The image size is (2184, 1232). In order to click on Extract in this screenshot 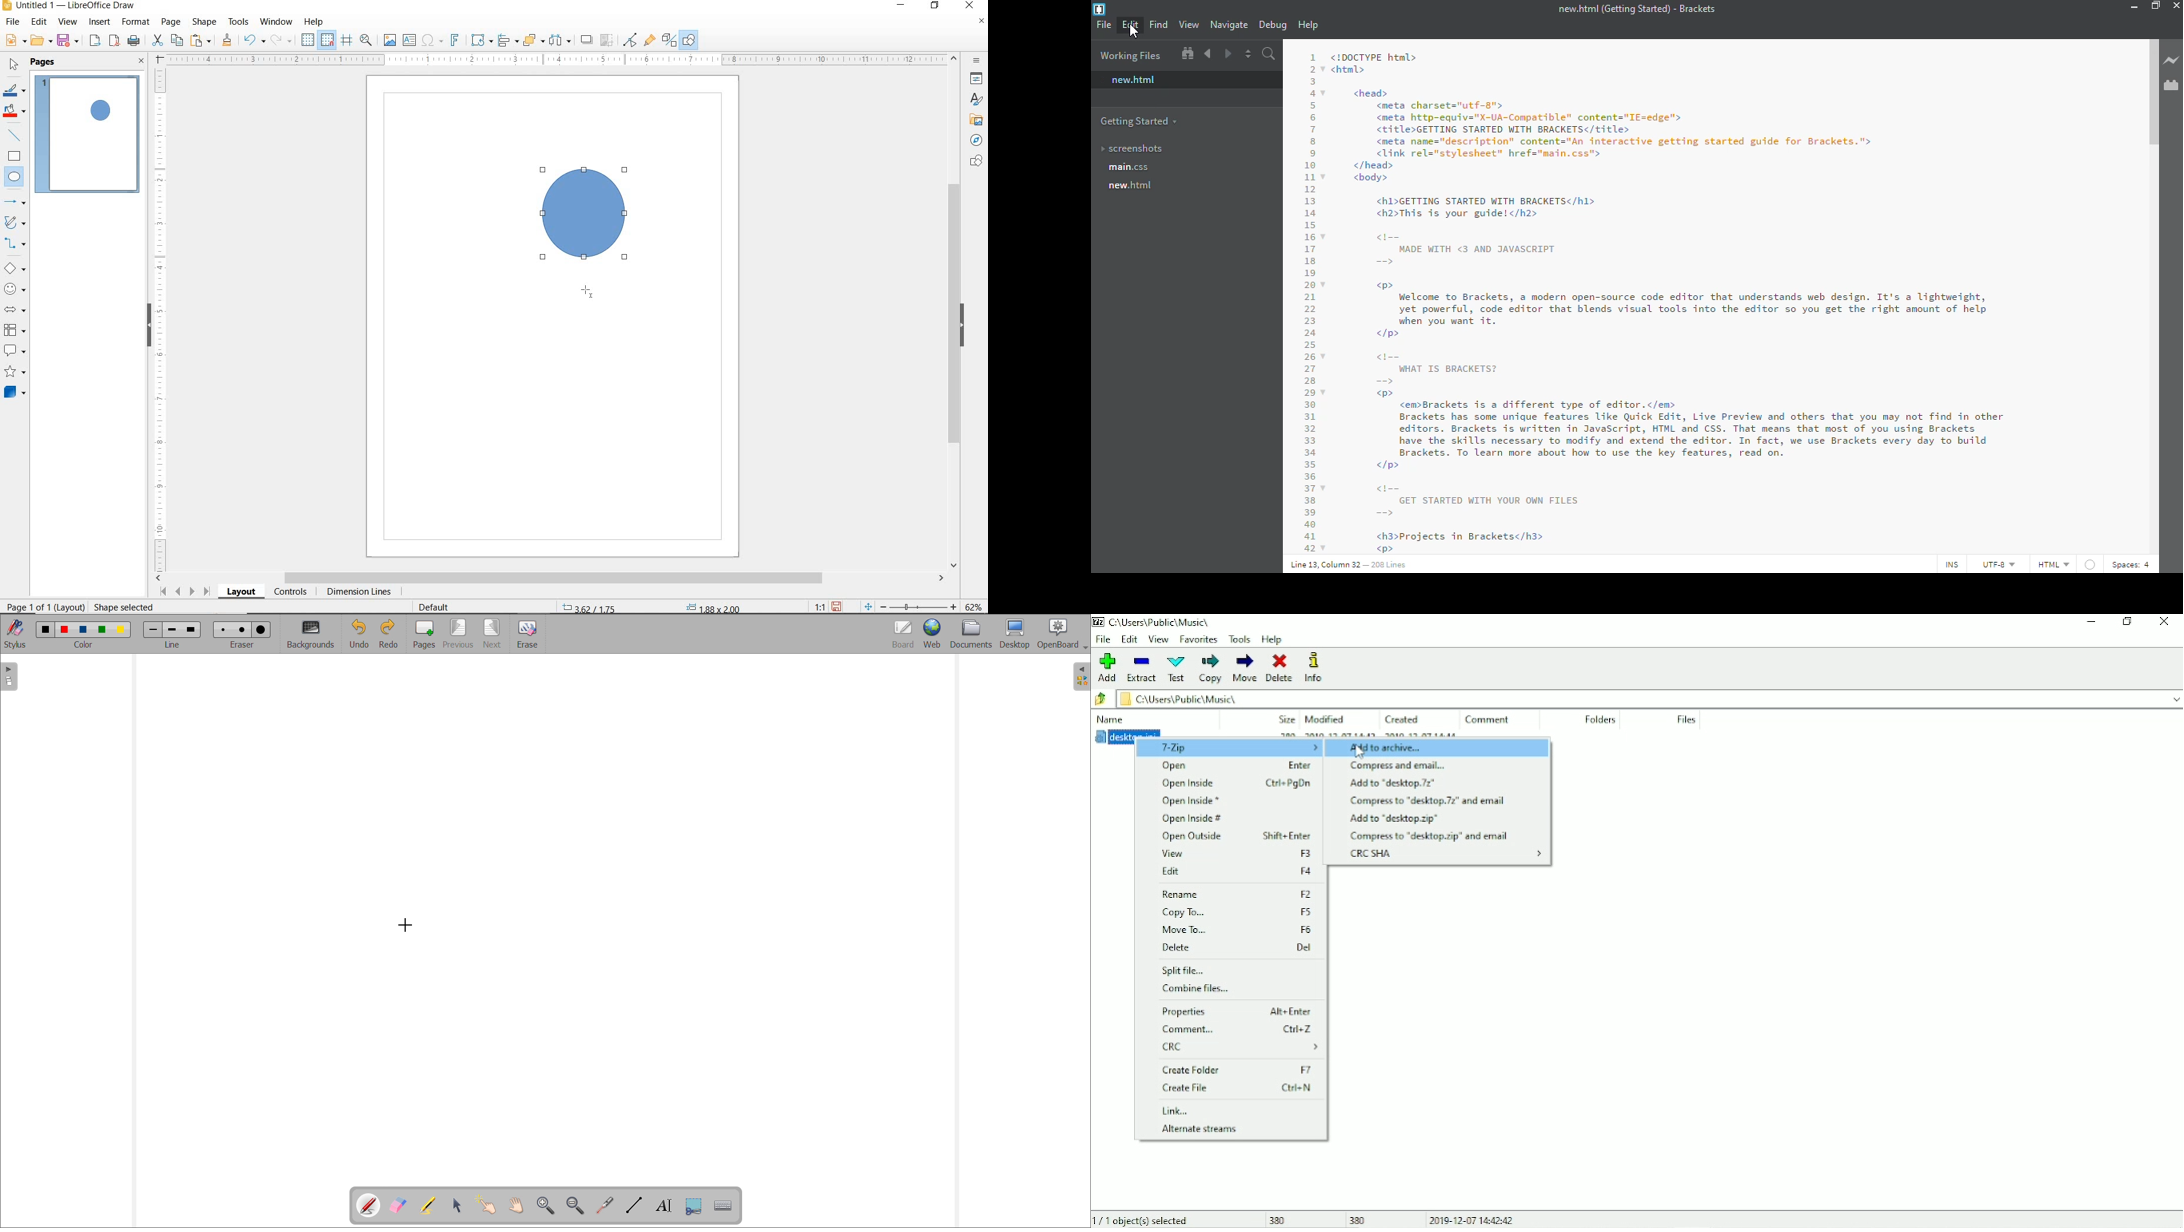, I will do `click(1142, 670)`.